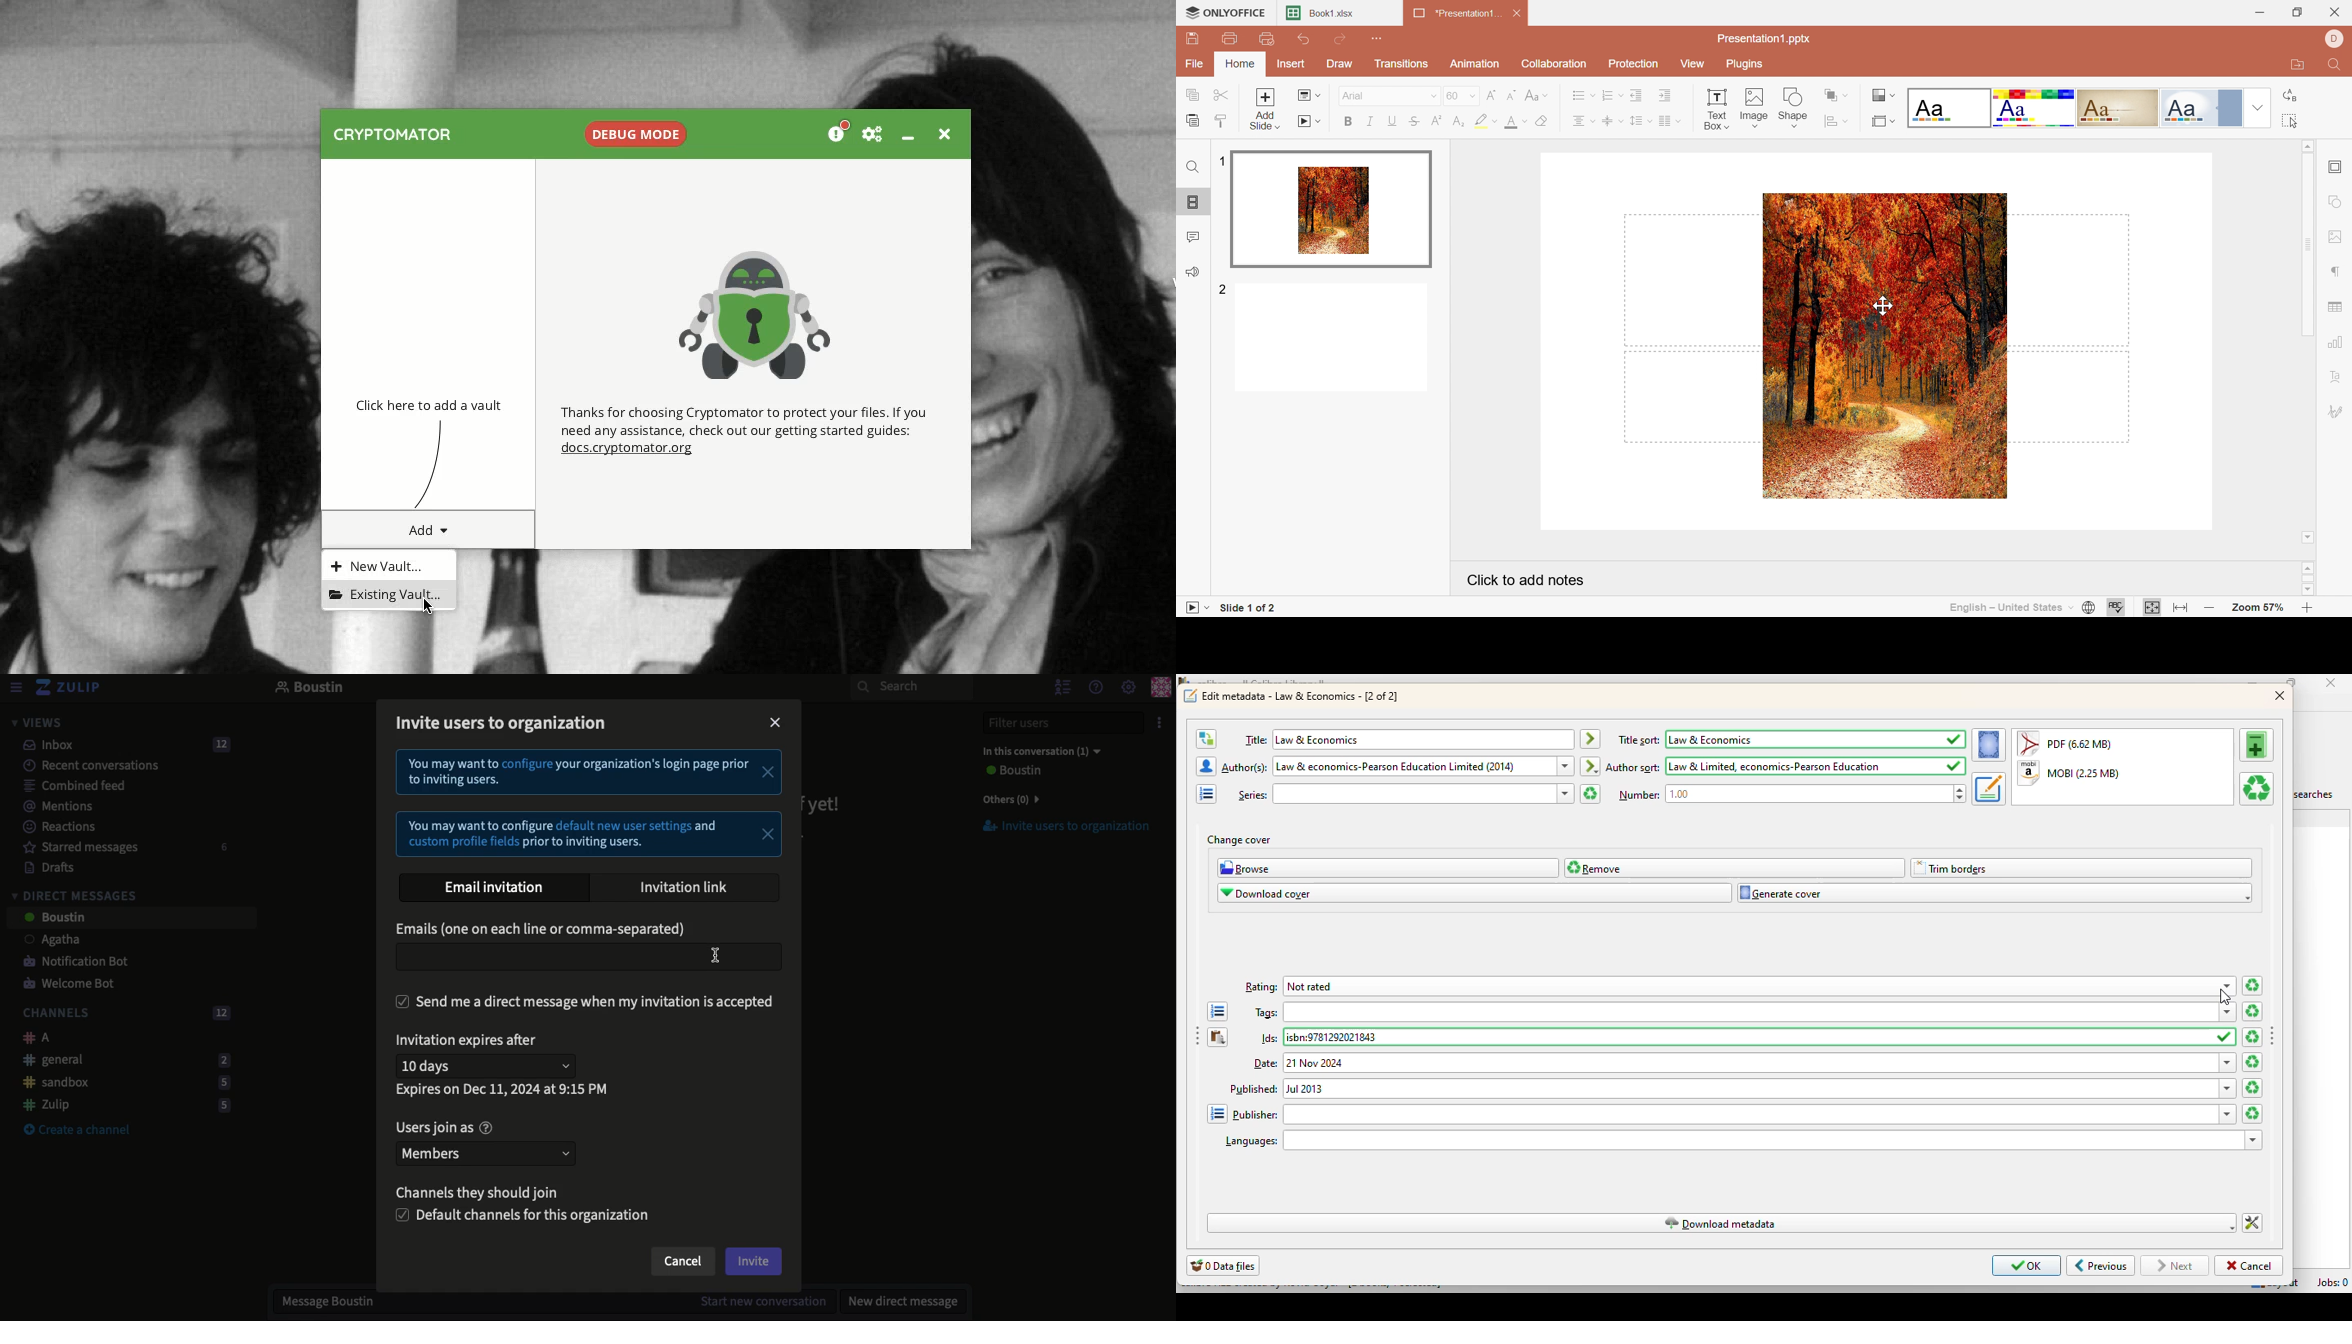  Describe the element at coordinates (2291, 94) in the screenshot. I see `Replace` at that location.